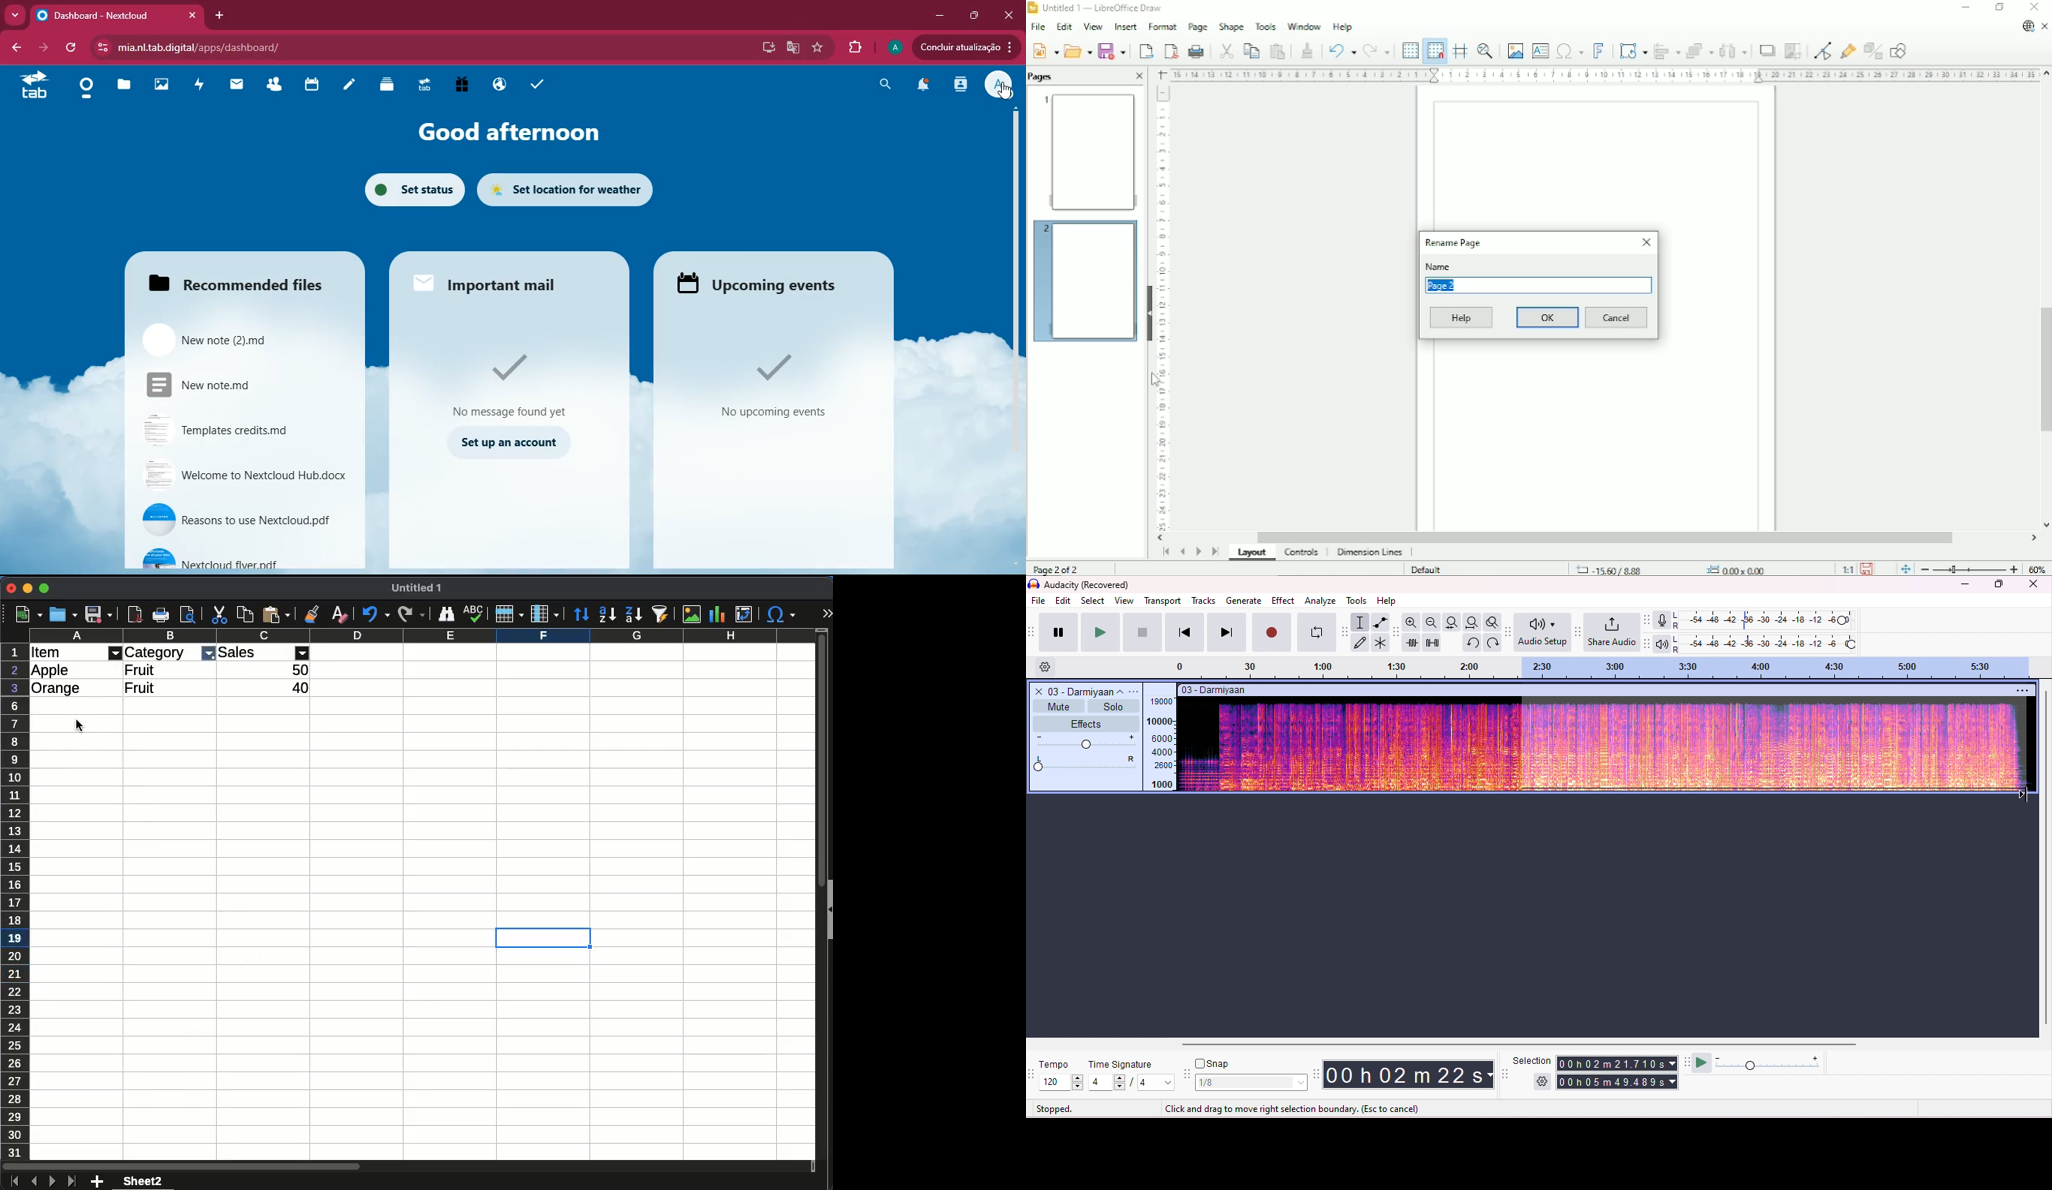 The image size is (2072, 1204). I want to click on timeline options, so click(1046, 668).